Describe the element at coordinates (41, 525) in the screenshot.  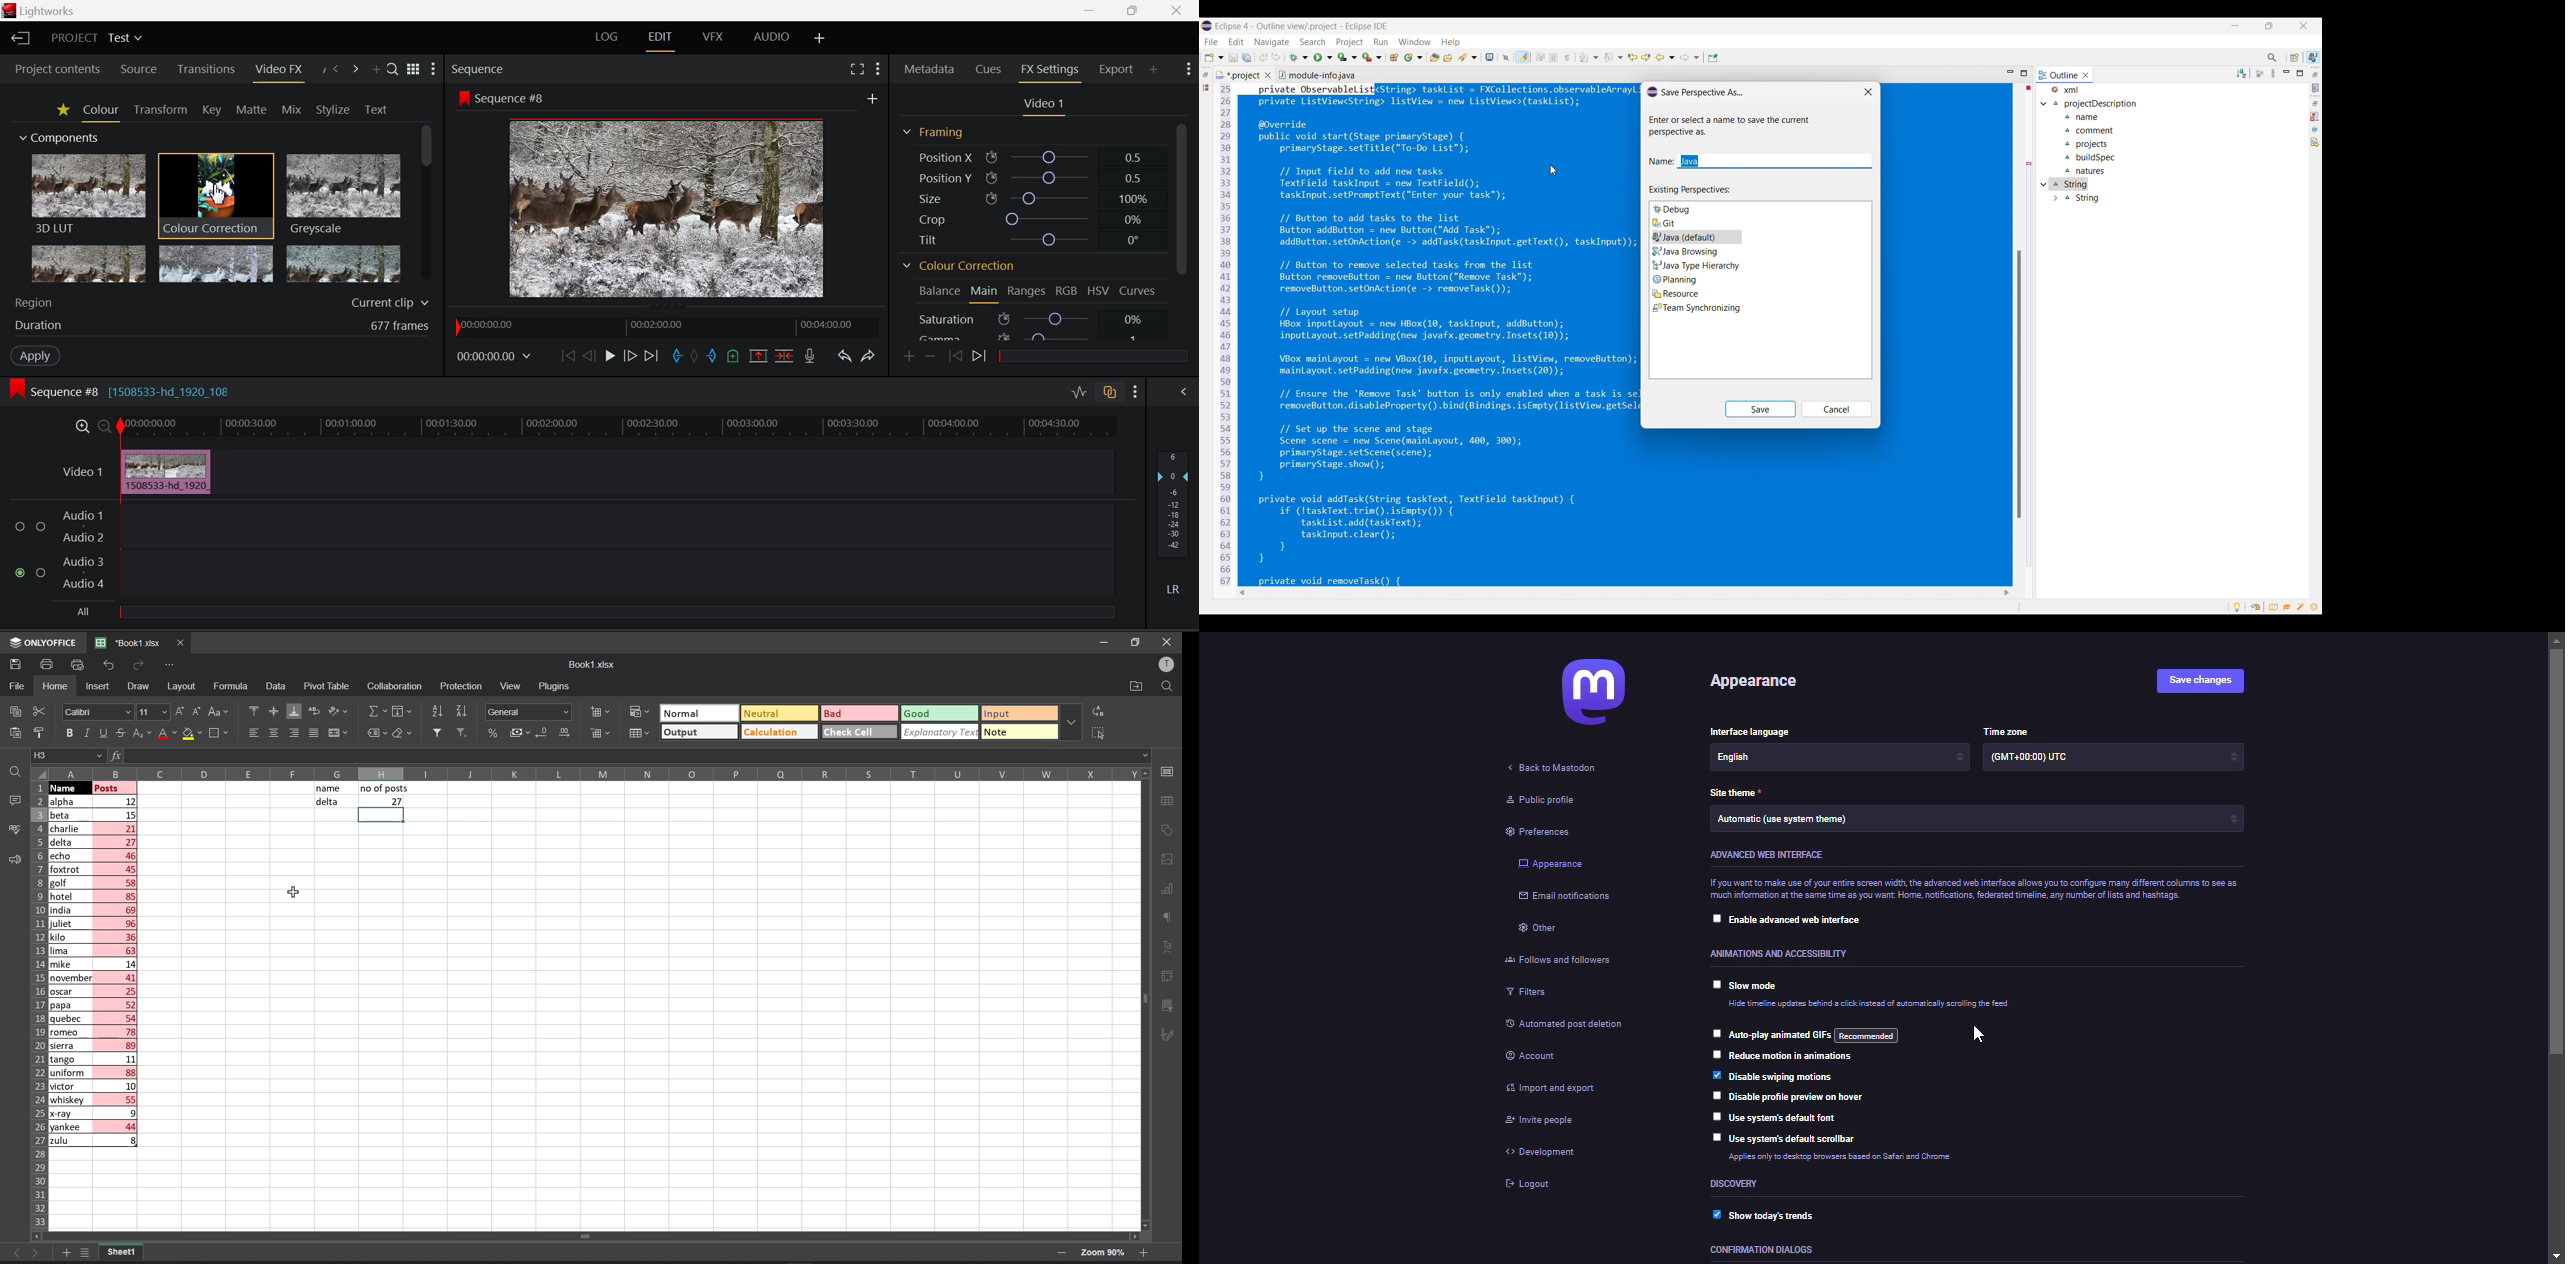
I see `Audio Input Checkbox` at that location.